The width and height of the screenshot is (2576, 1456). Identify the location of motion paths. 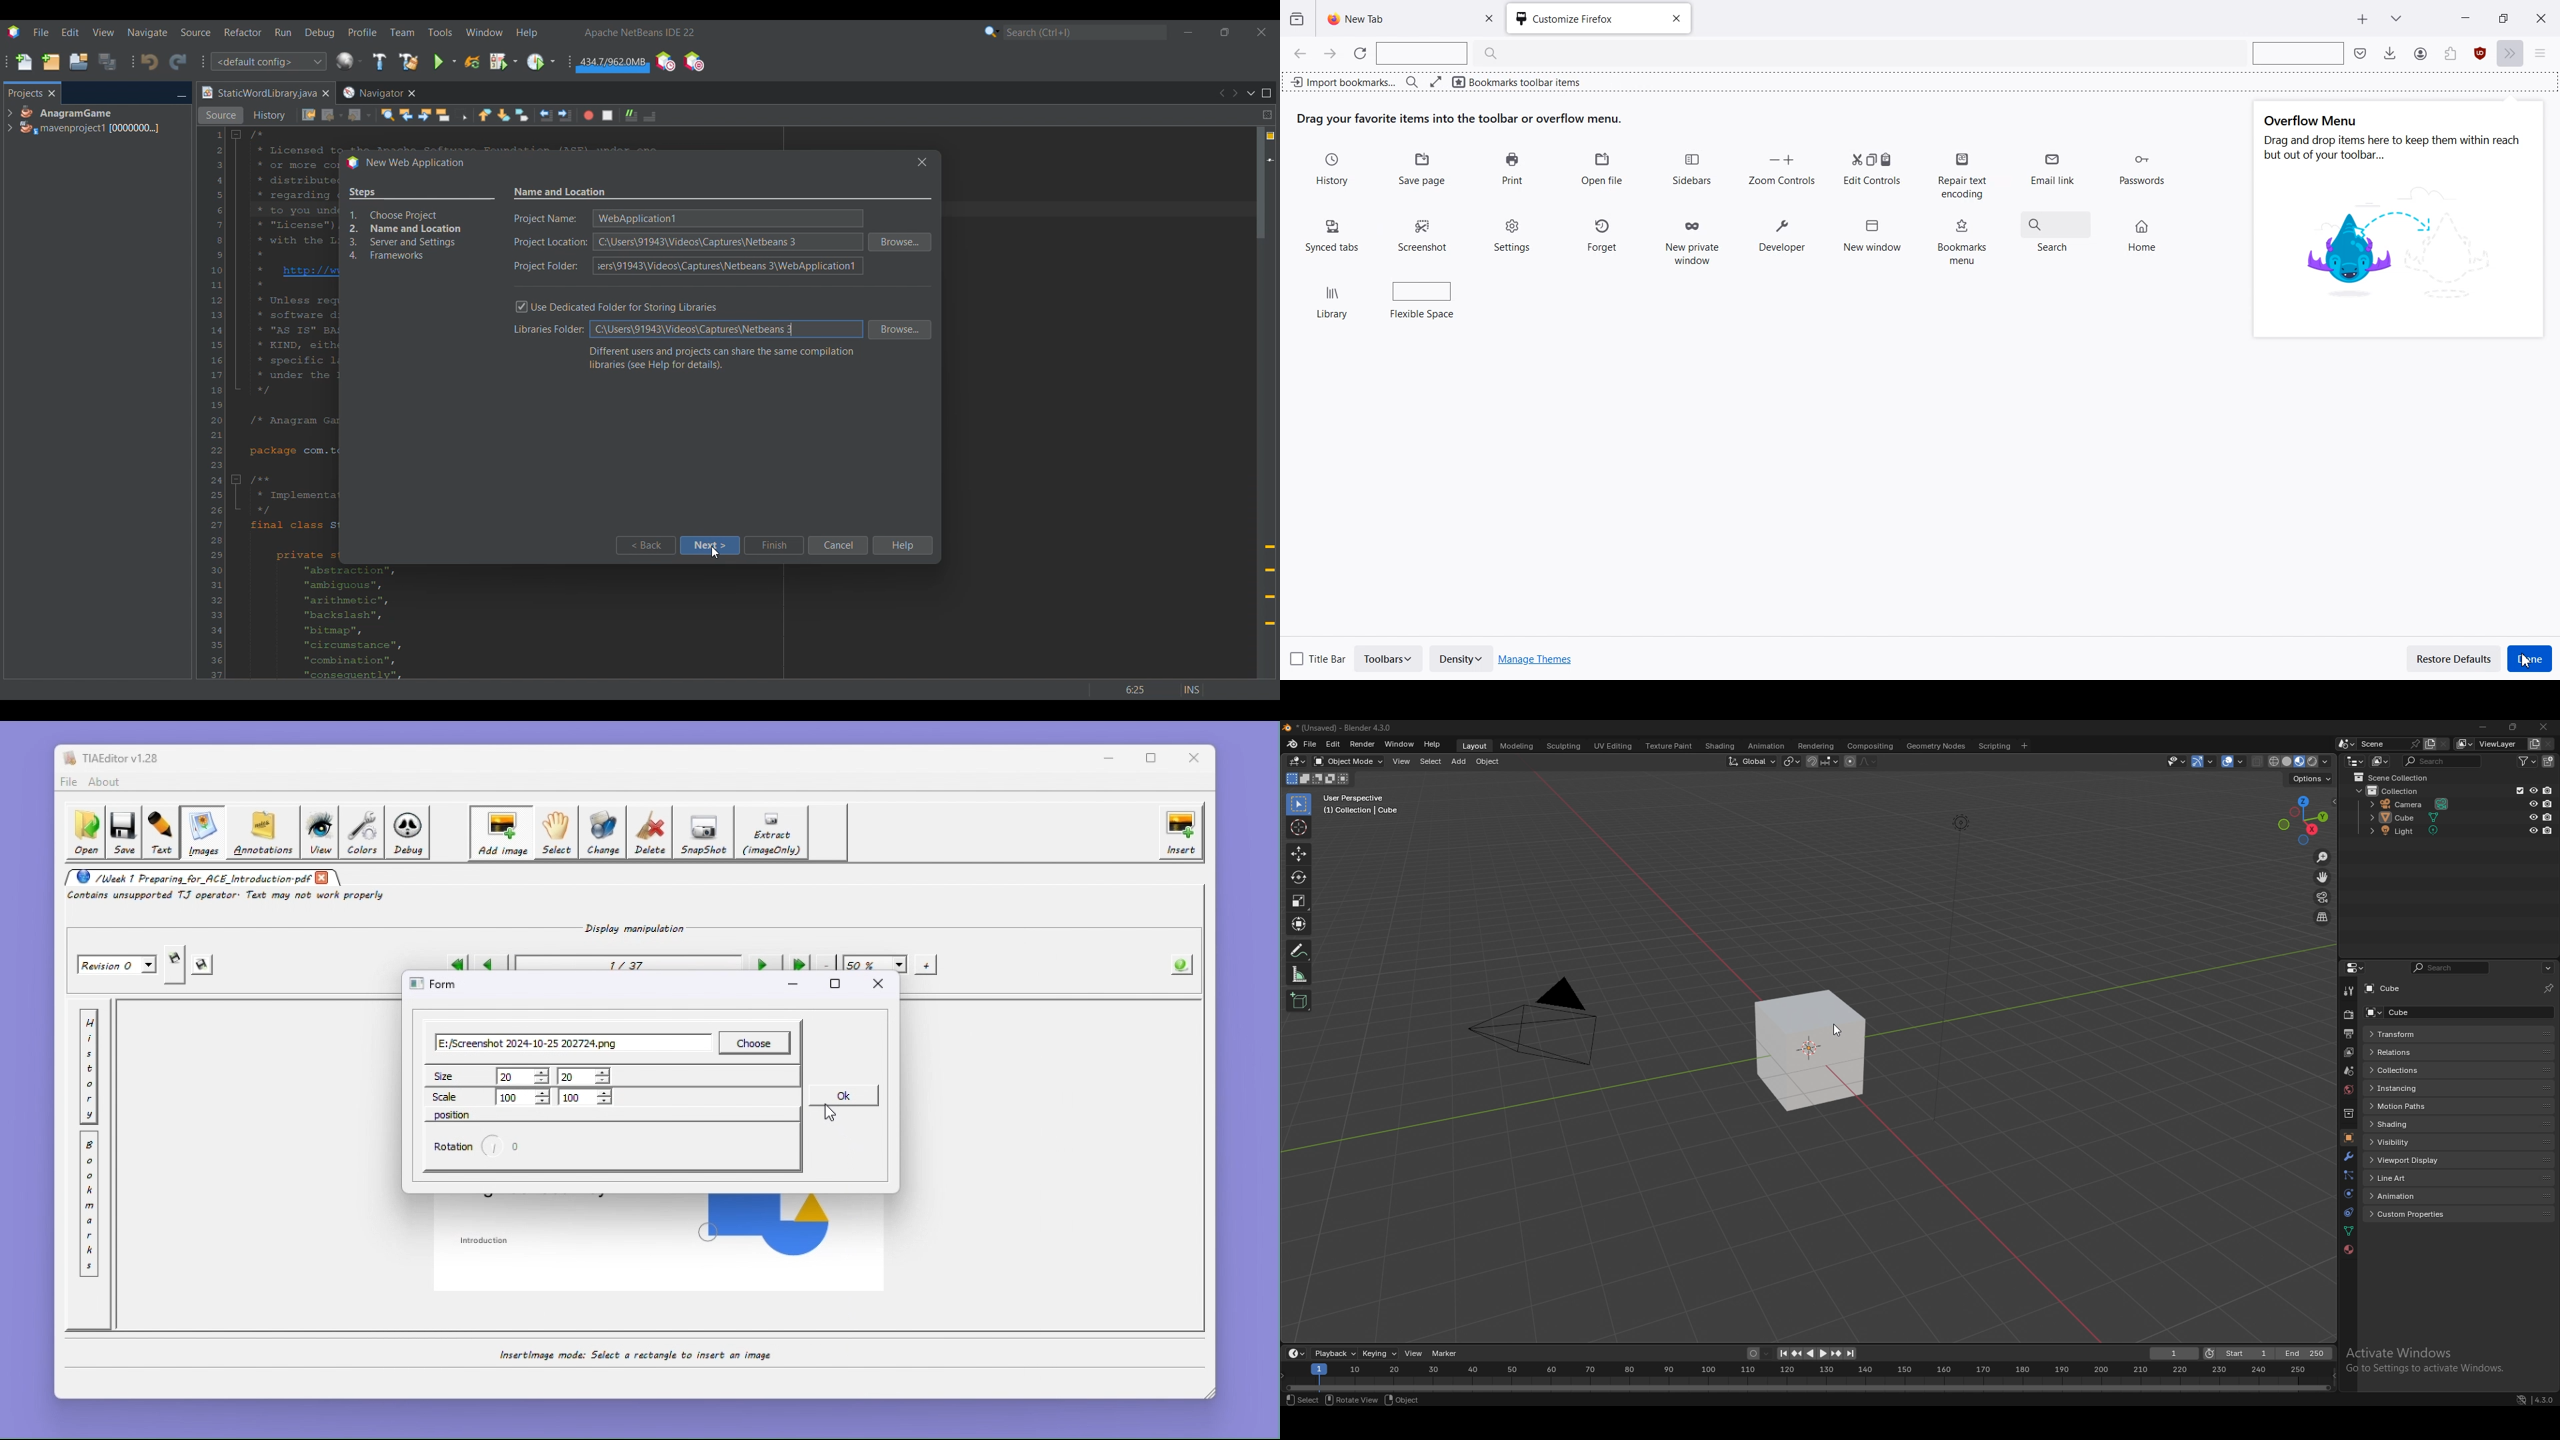
(2412, 1107).